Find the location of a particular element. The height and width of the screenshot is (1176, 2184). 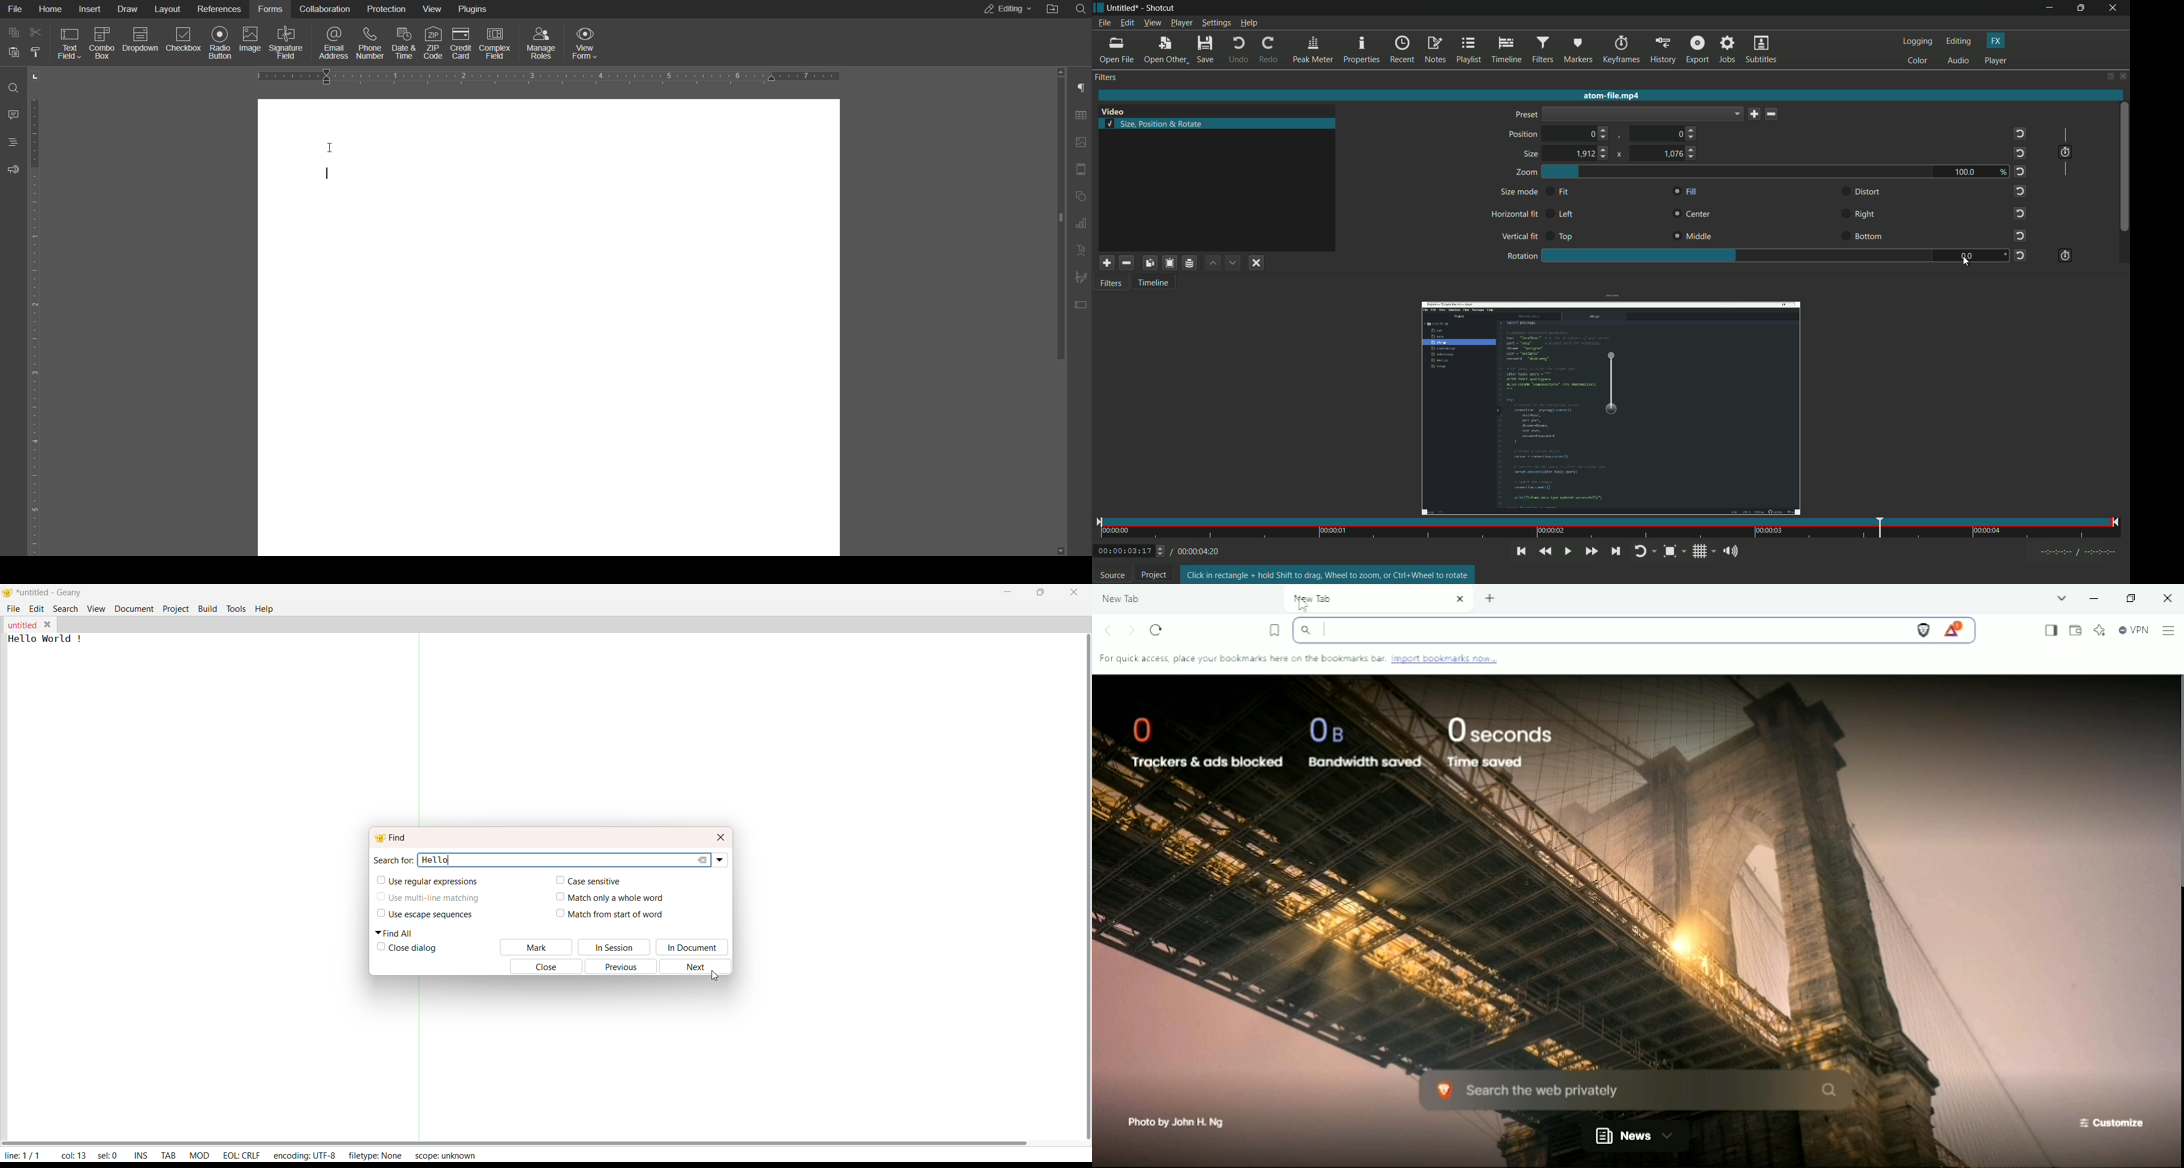

skip to the next point is located at coordinates (1615, 551).